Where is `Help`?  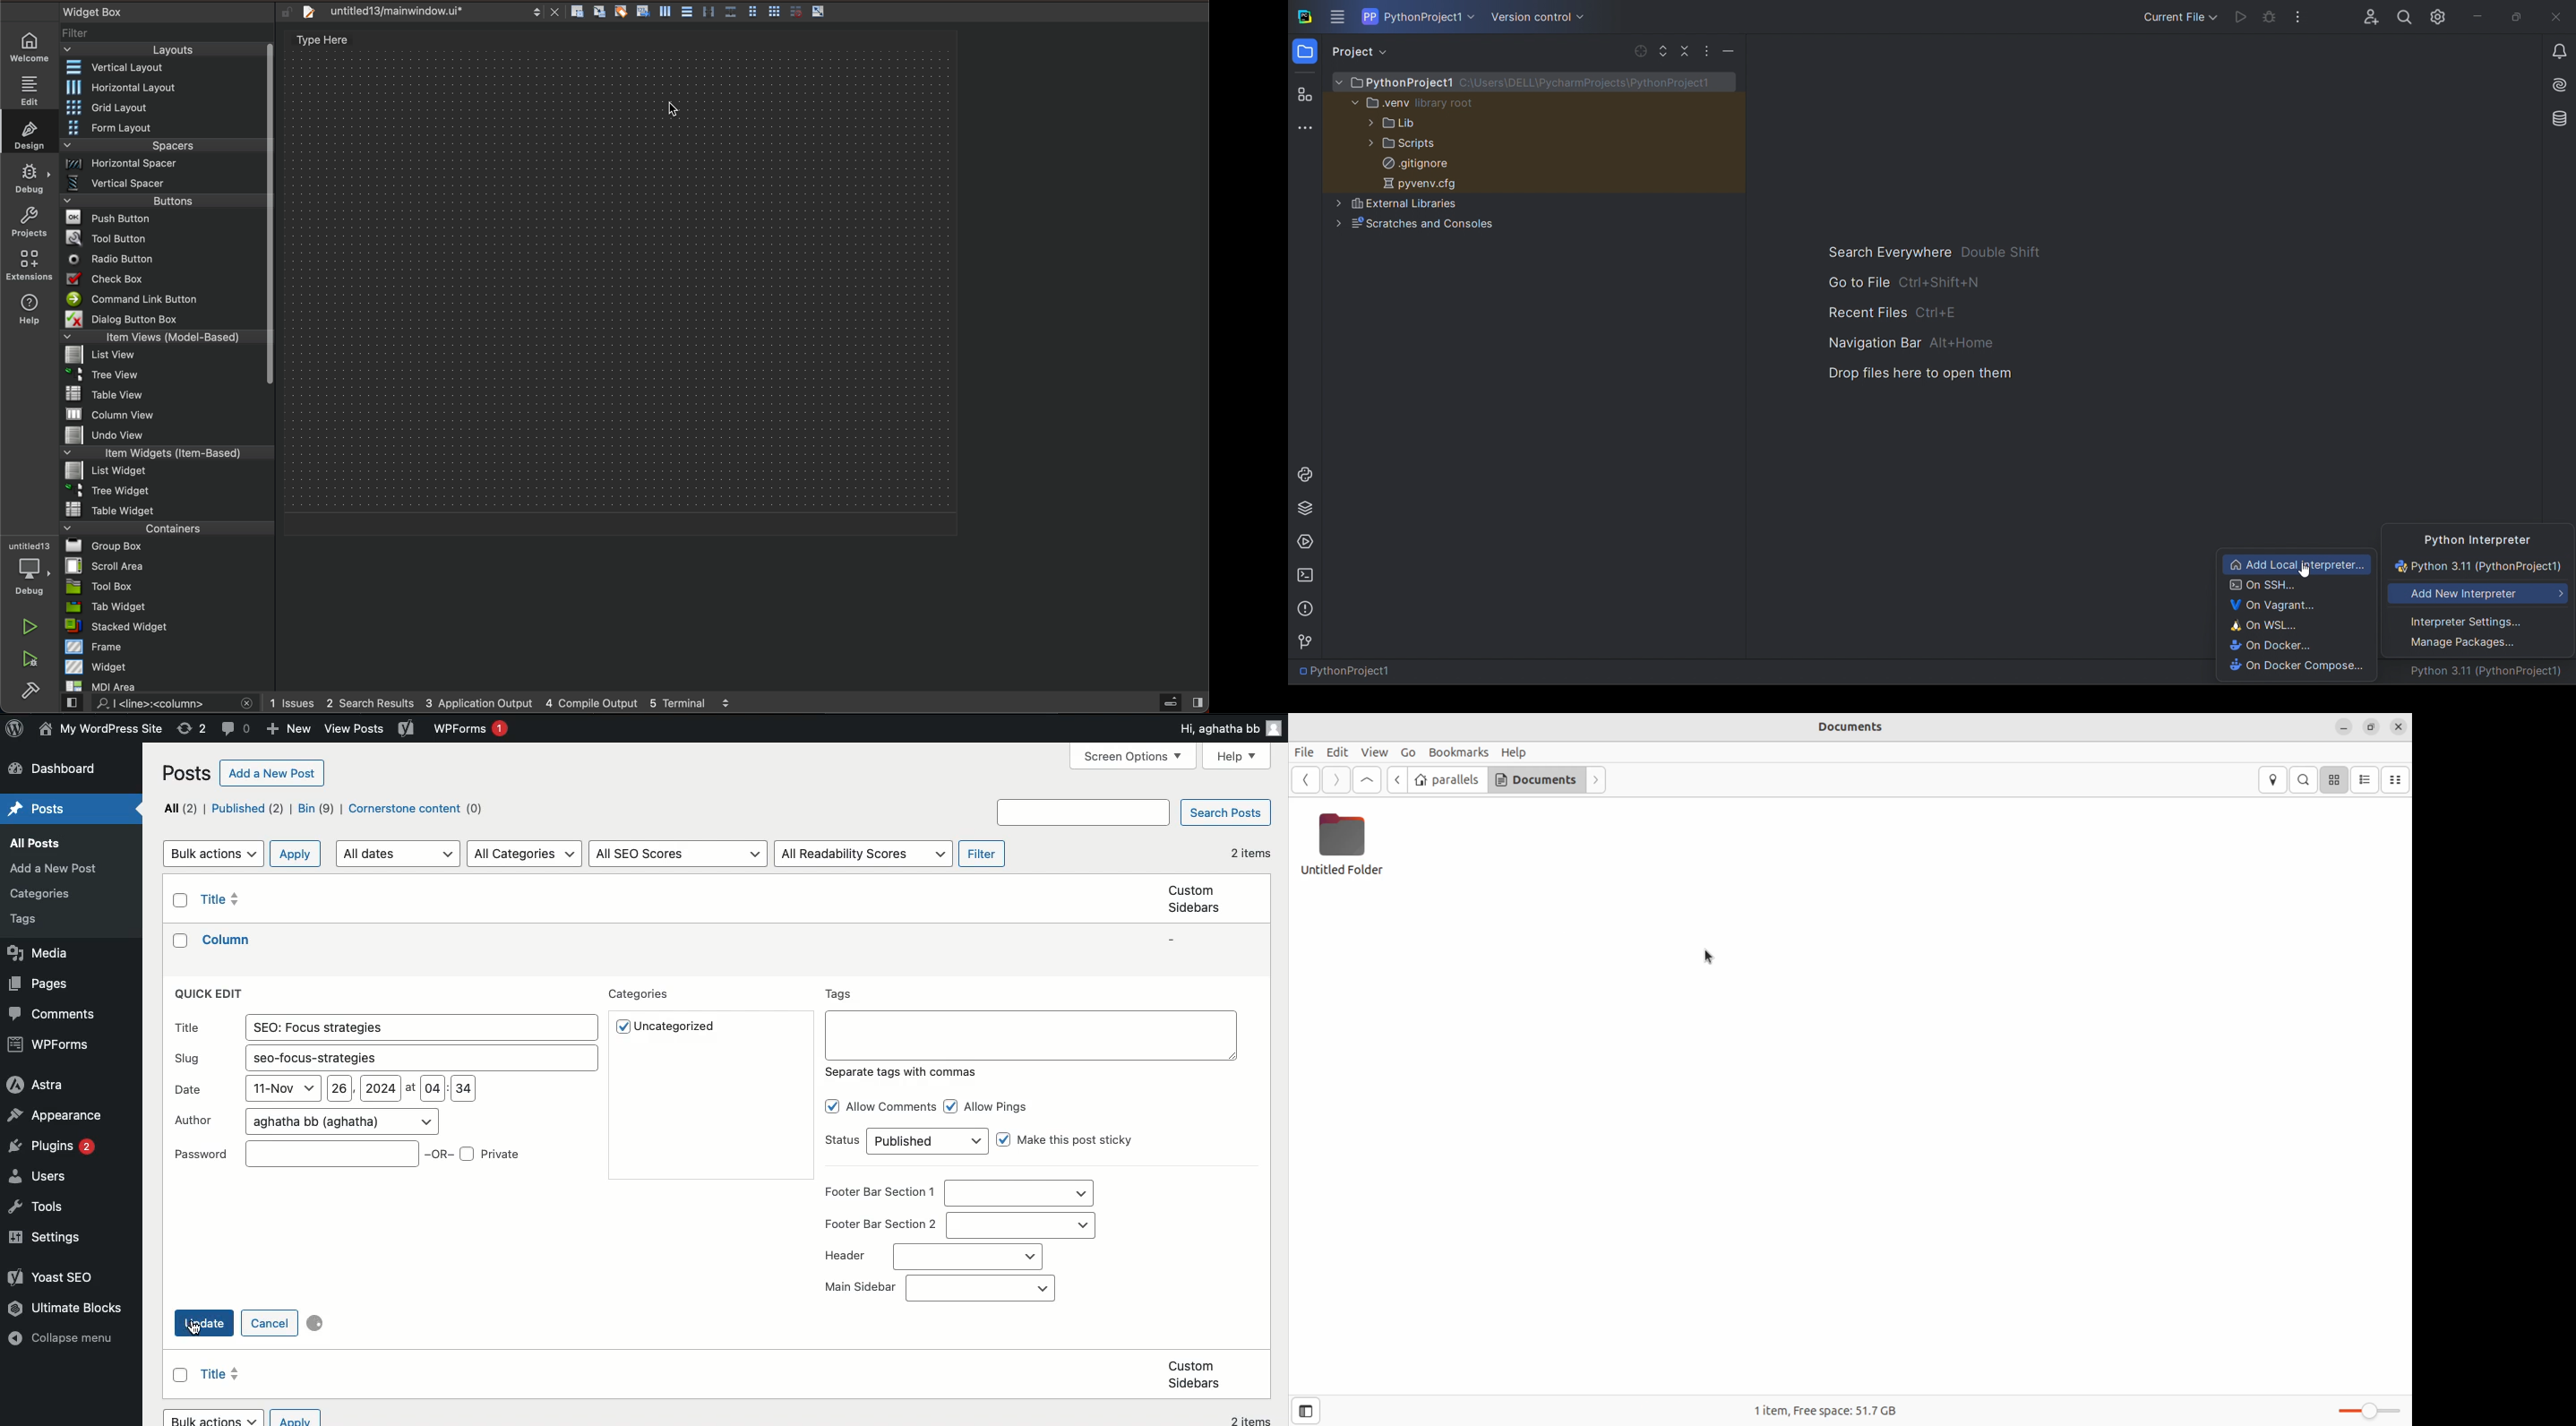 Help is located at coordinates (1515, 753).